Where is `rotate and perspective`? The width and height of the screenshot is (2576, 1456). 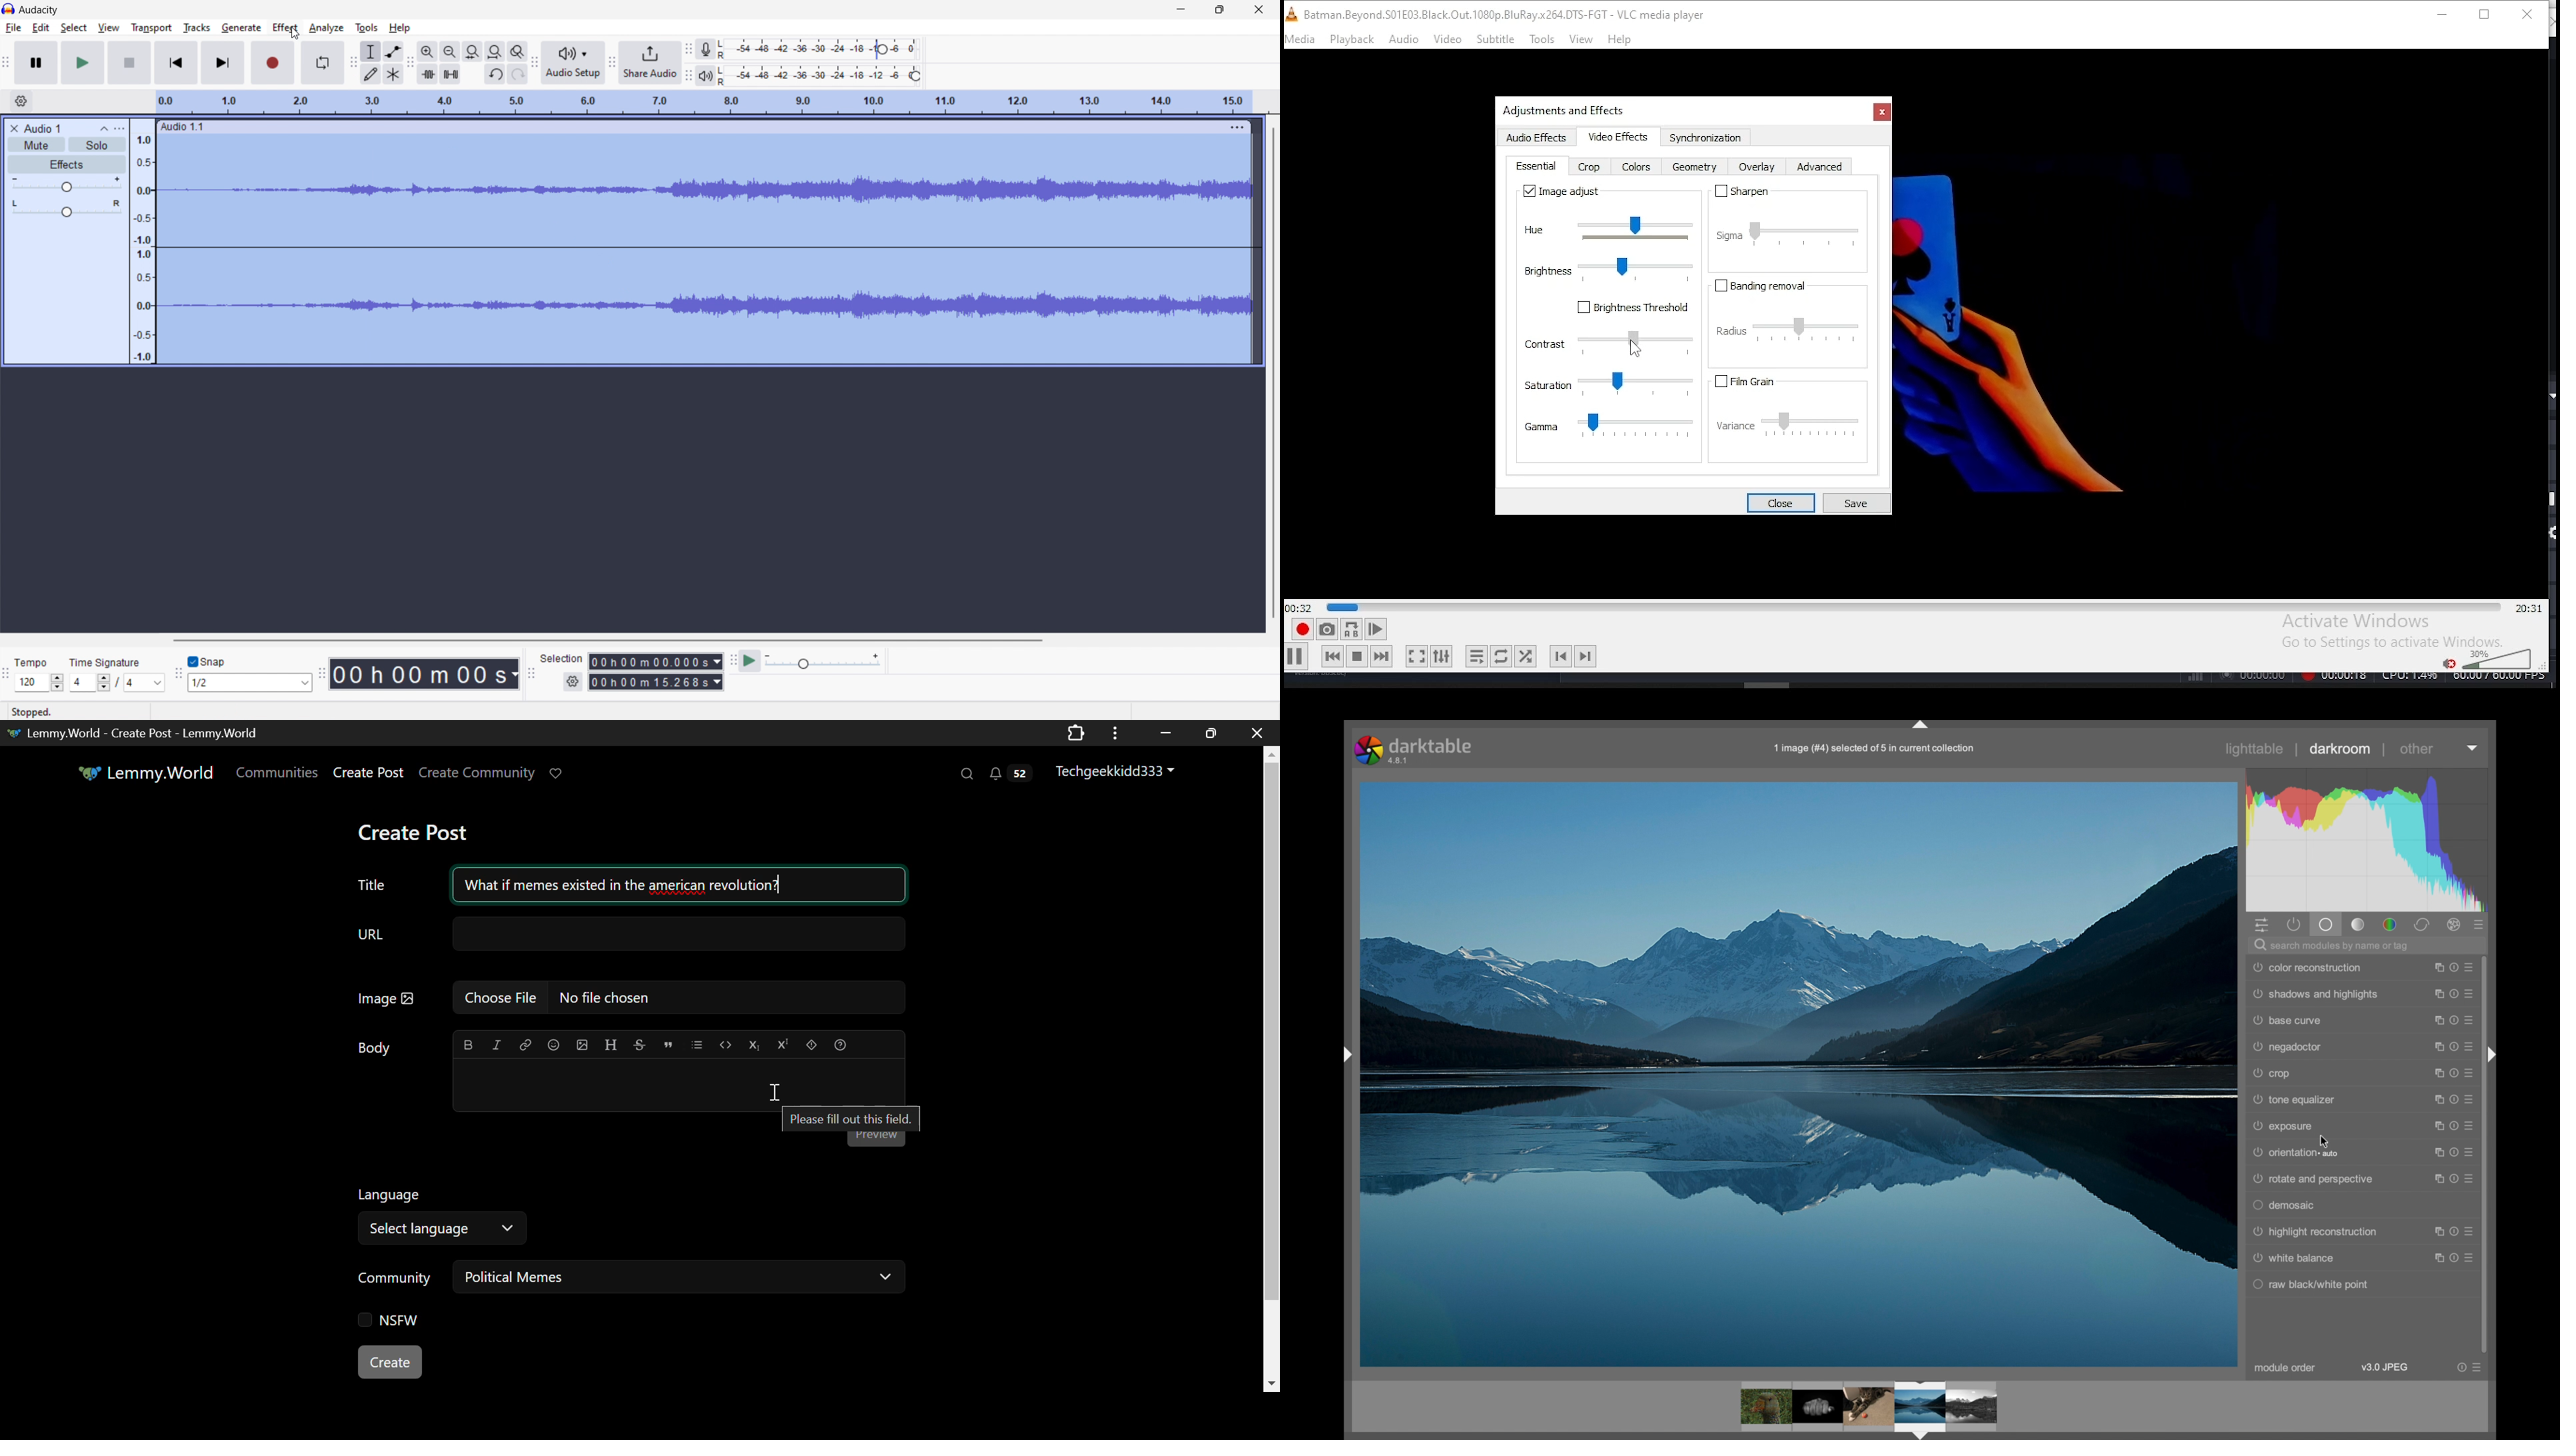 rotate and perspective is located at coordinates (2312, 1179).